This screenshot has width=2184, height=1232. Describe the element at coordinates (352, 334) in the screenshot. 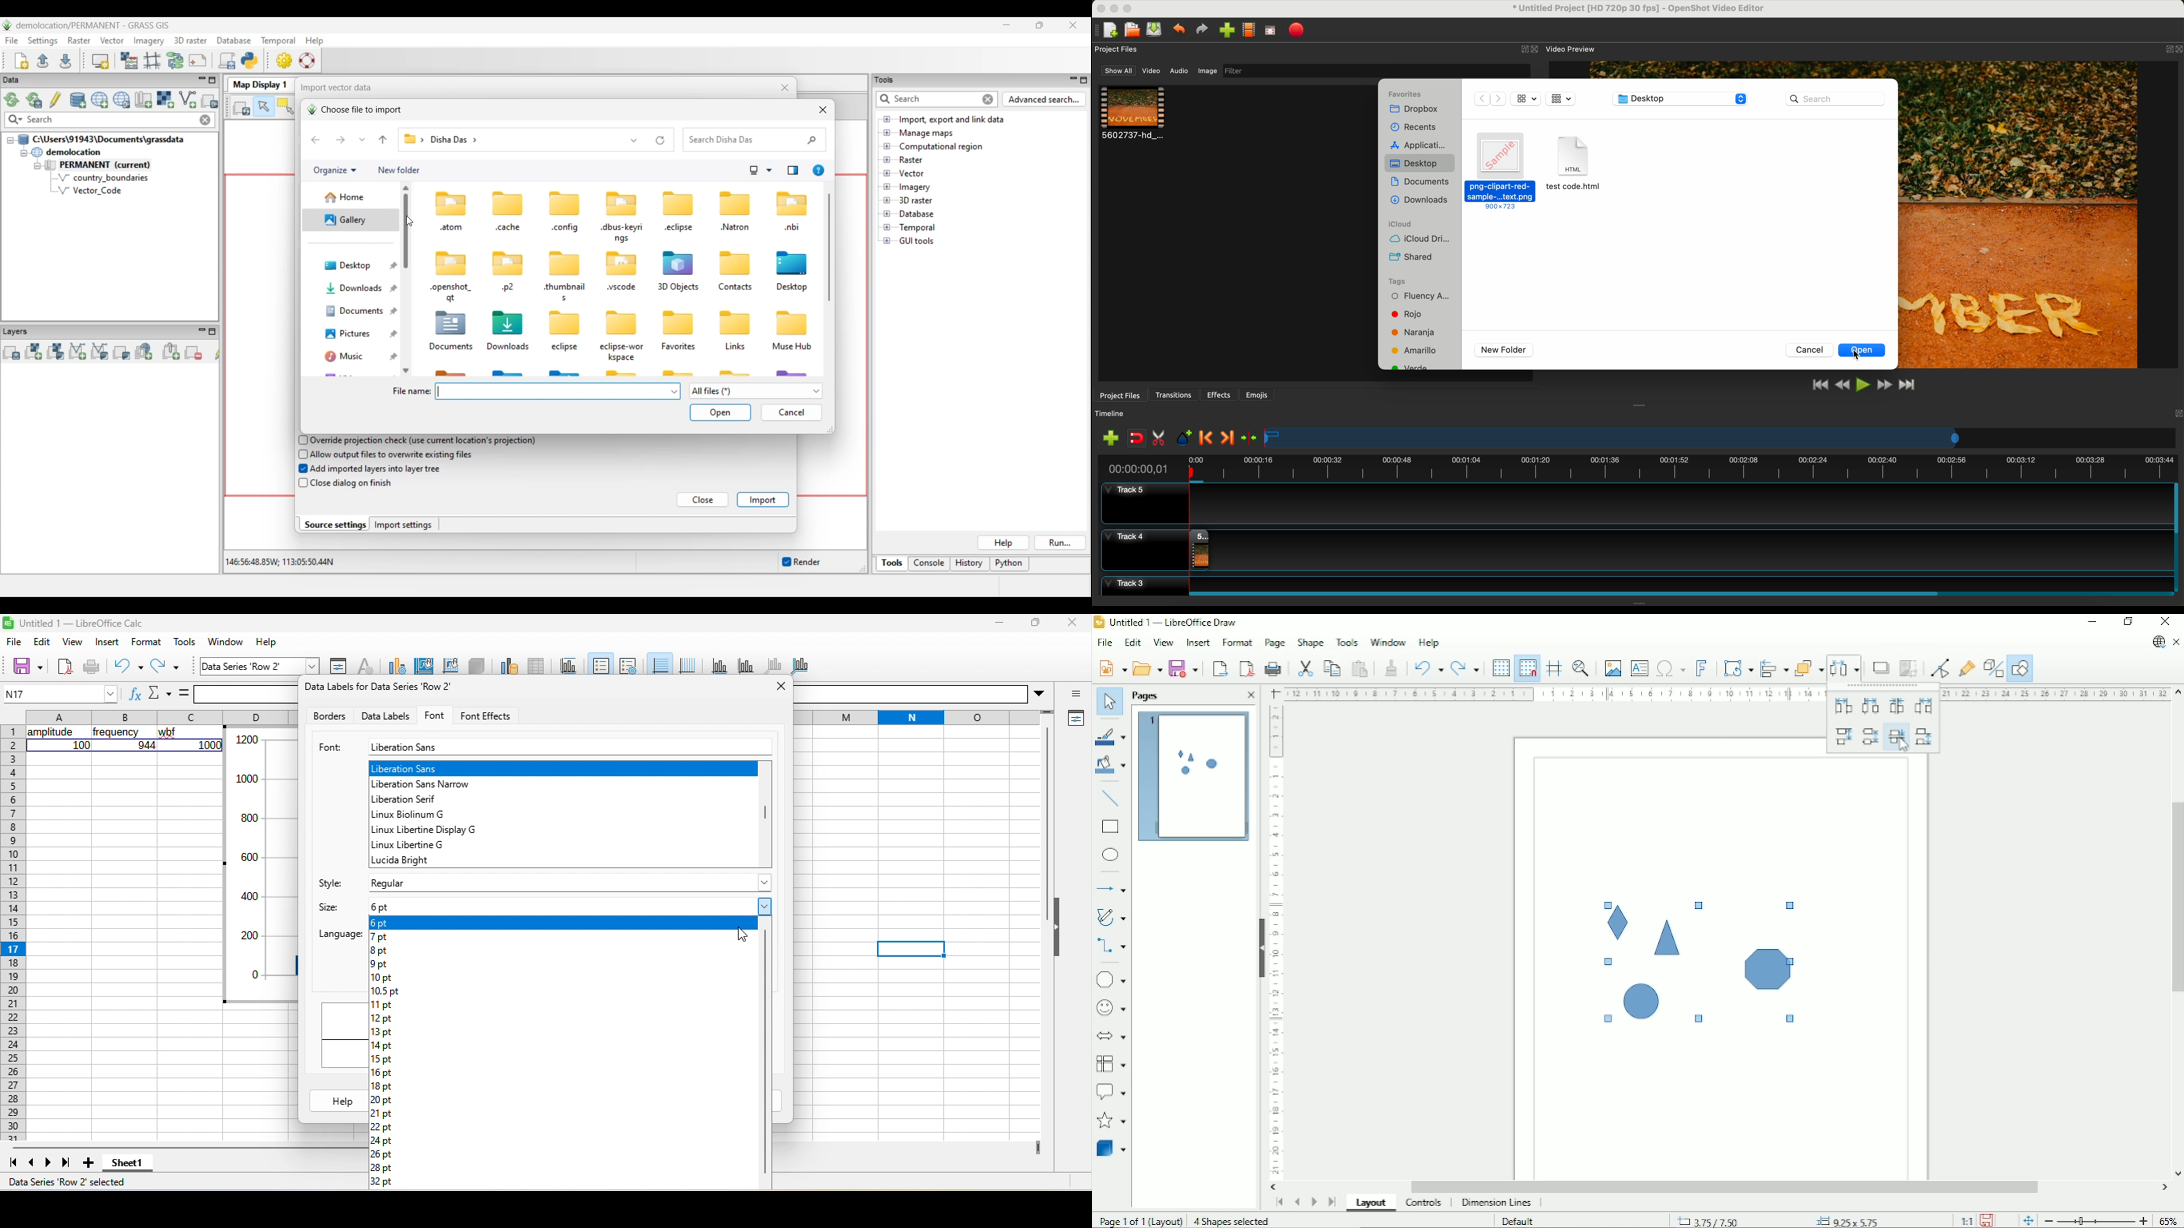

I see `Pictures folder` at that location.